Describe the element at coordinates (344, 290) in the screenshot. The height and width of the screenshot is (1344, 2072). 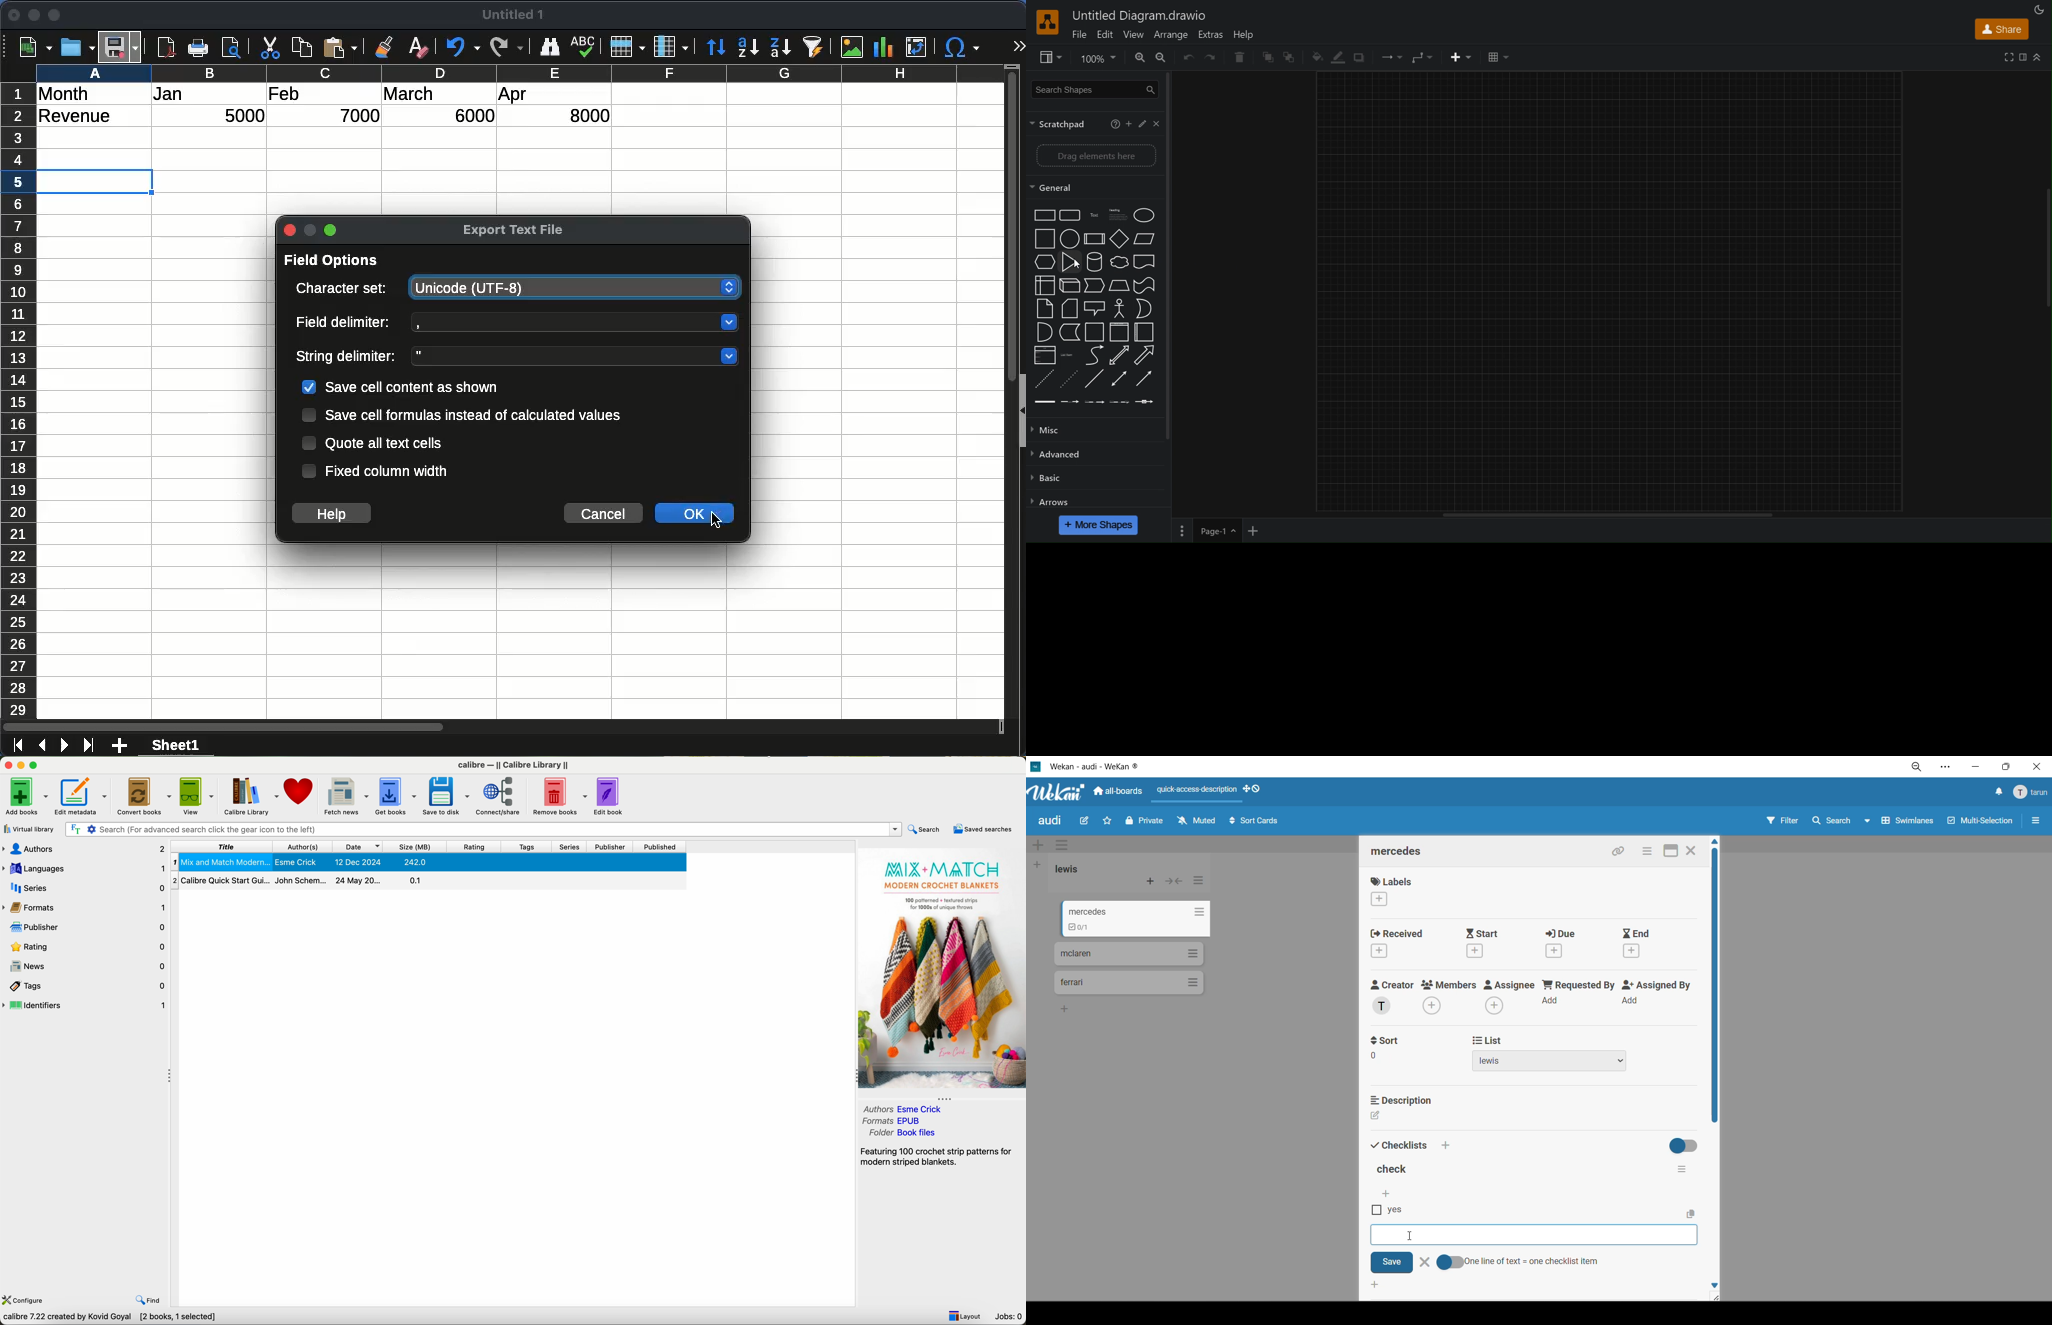
I see `character set` at that location.